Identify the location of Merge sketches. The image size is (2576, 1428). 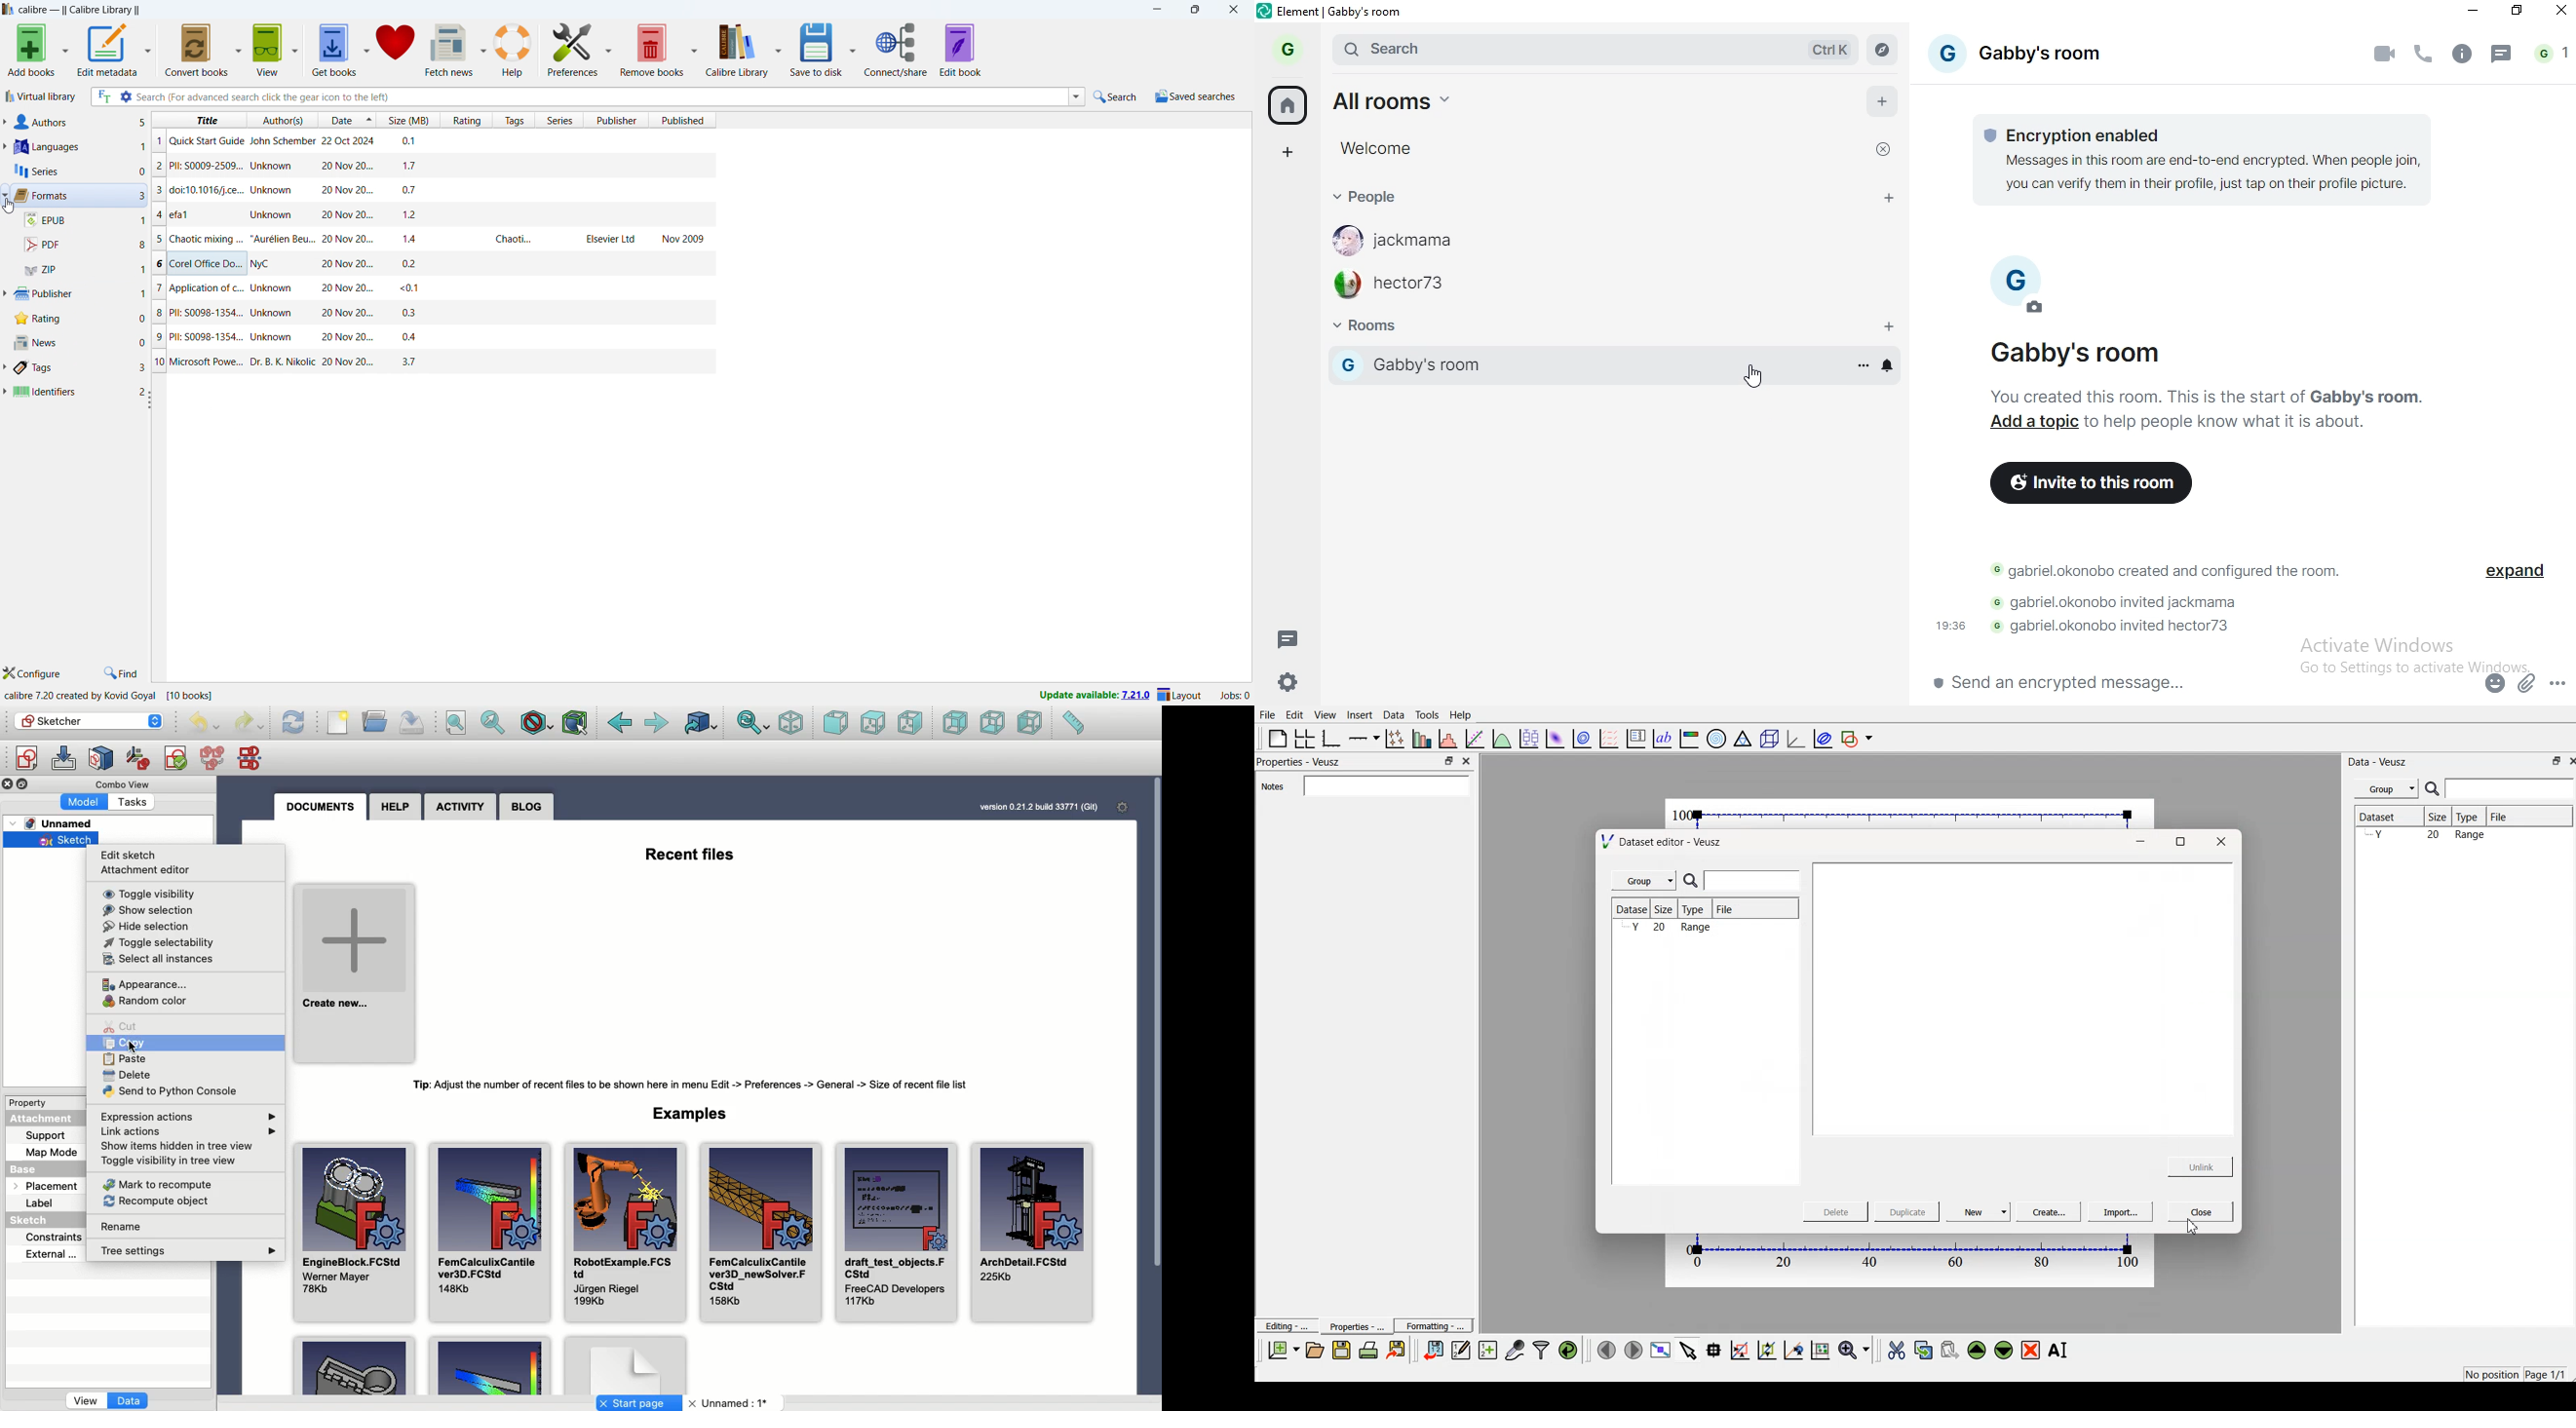
(215, 759).